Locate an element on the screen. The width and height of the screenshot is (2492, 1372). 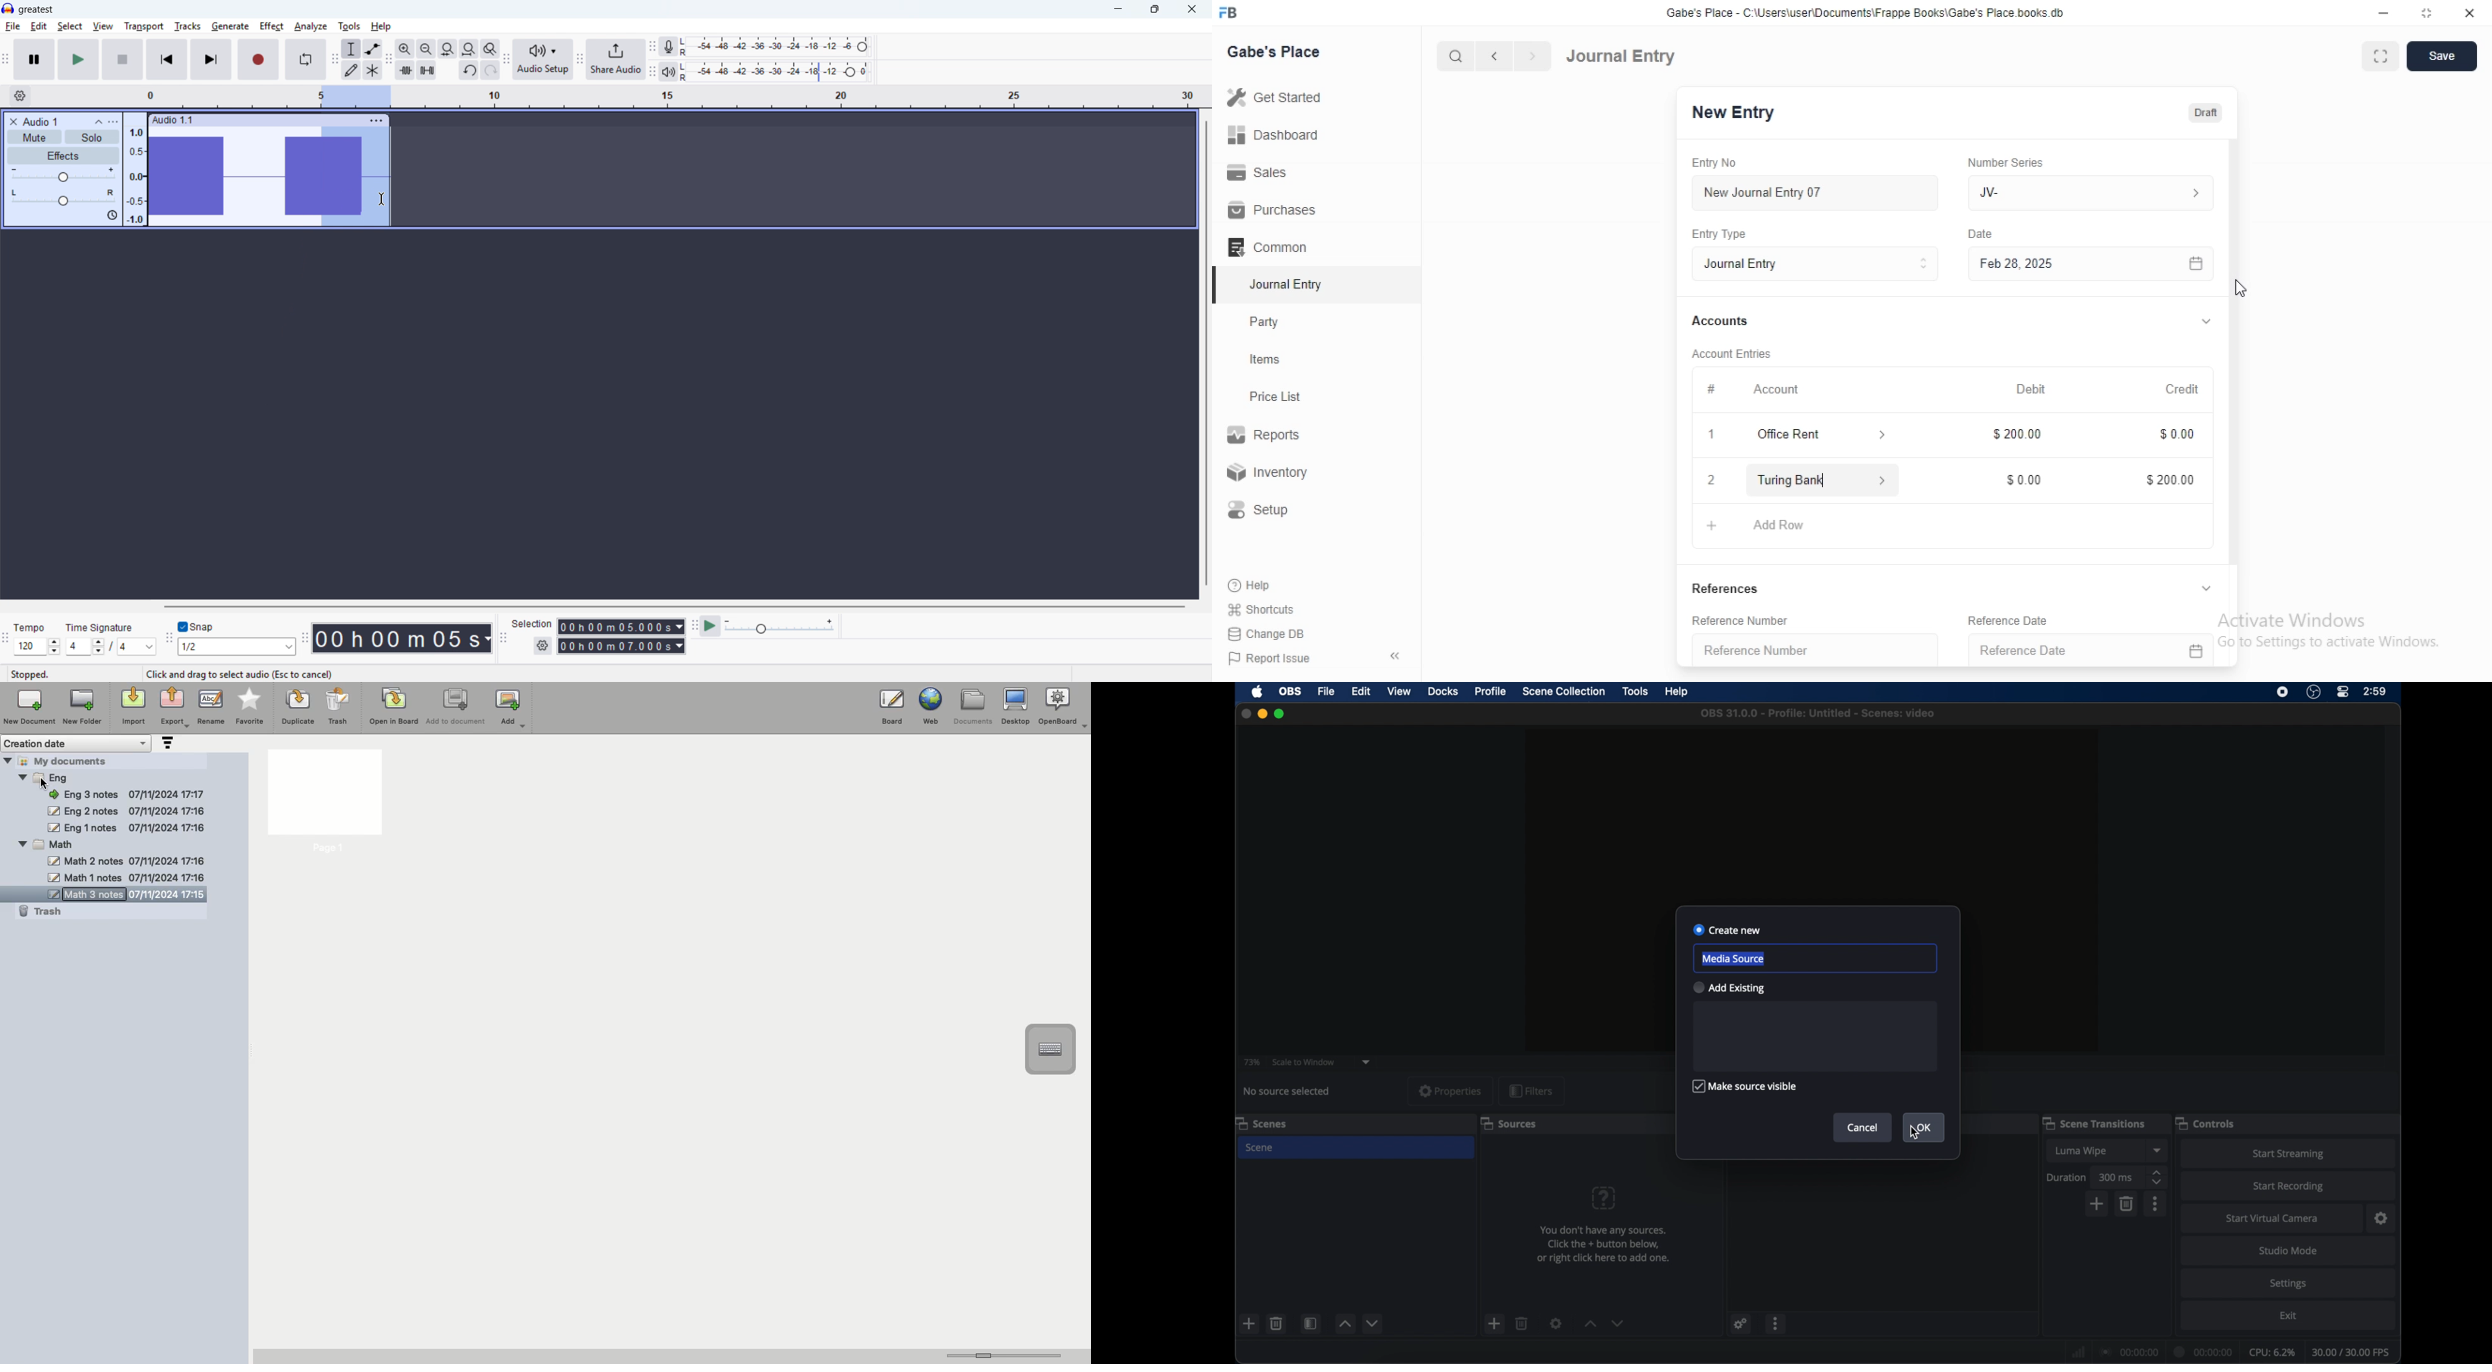
luma wipe is located at coordinates (2082, 1151).